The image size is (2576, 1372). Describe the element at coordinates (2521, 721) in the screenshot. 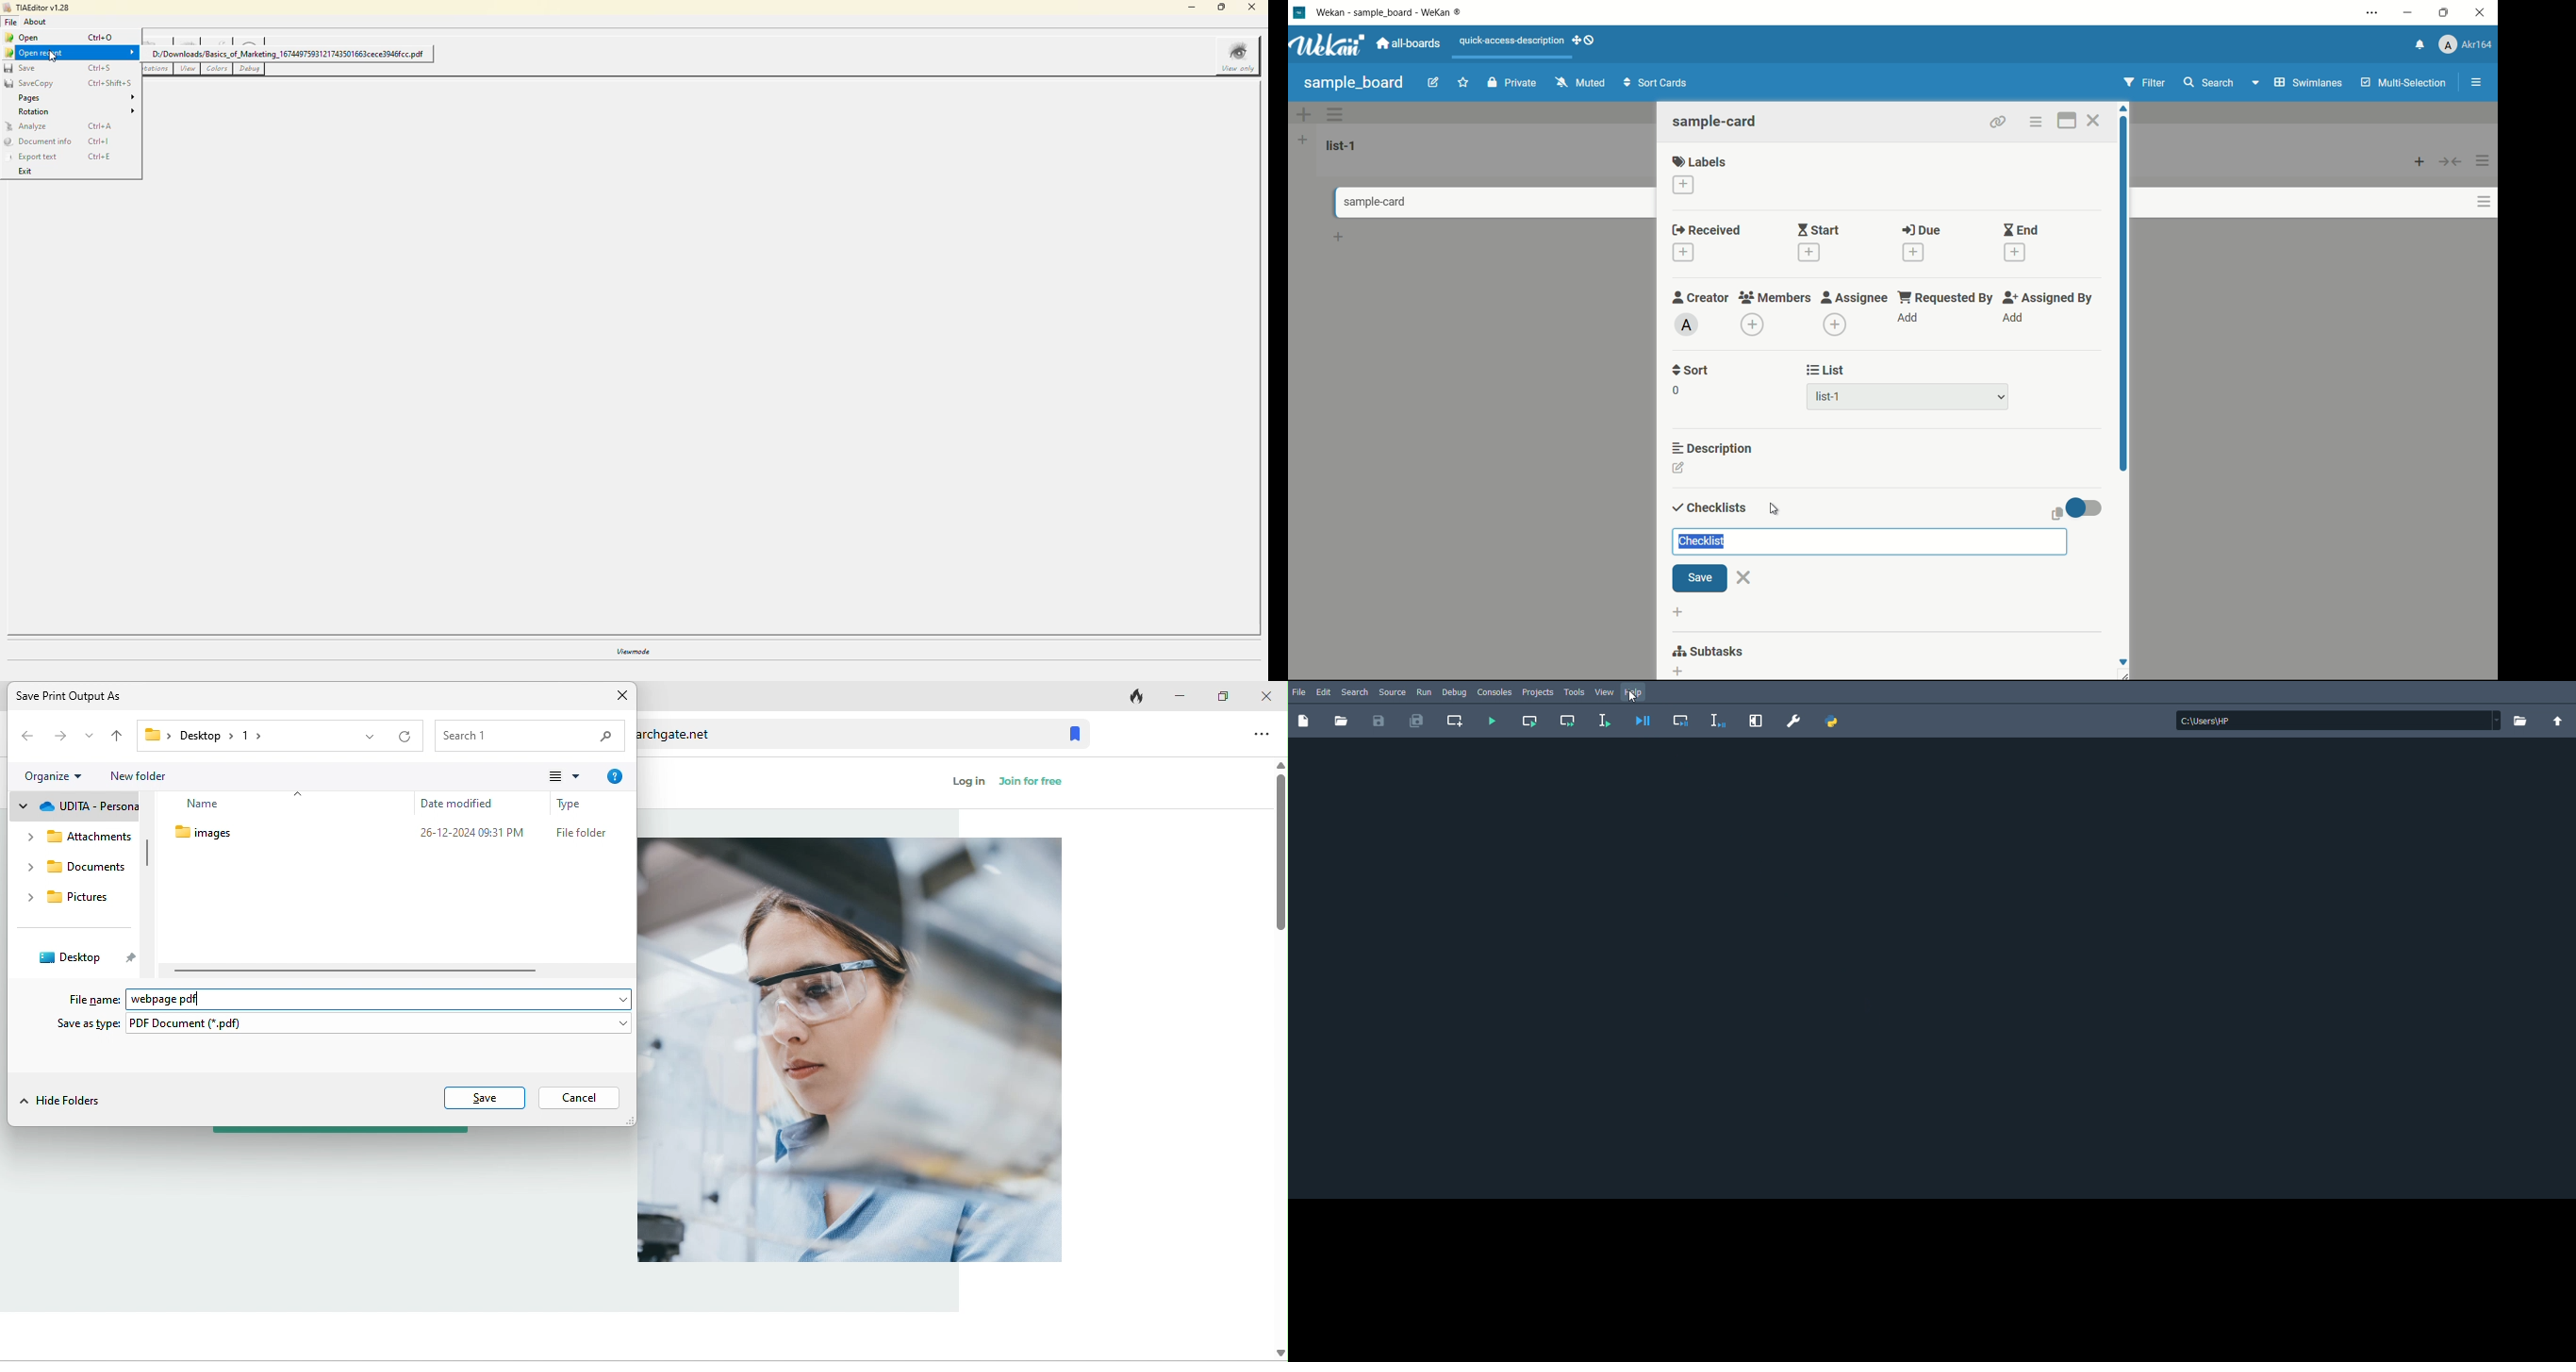

I see `Browse a working directory` at that location.